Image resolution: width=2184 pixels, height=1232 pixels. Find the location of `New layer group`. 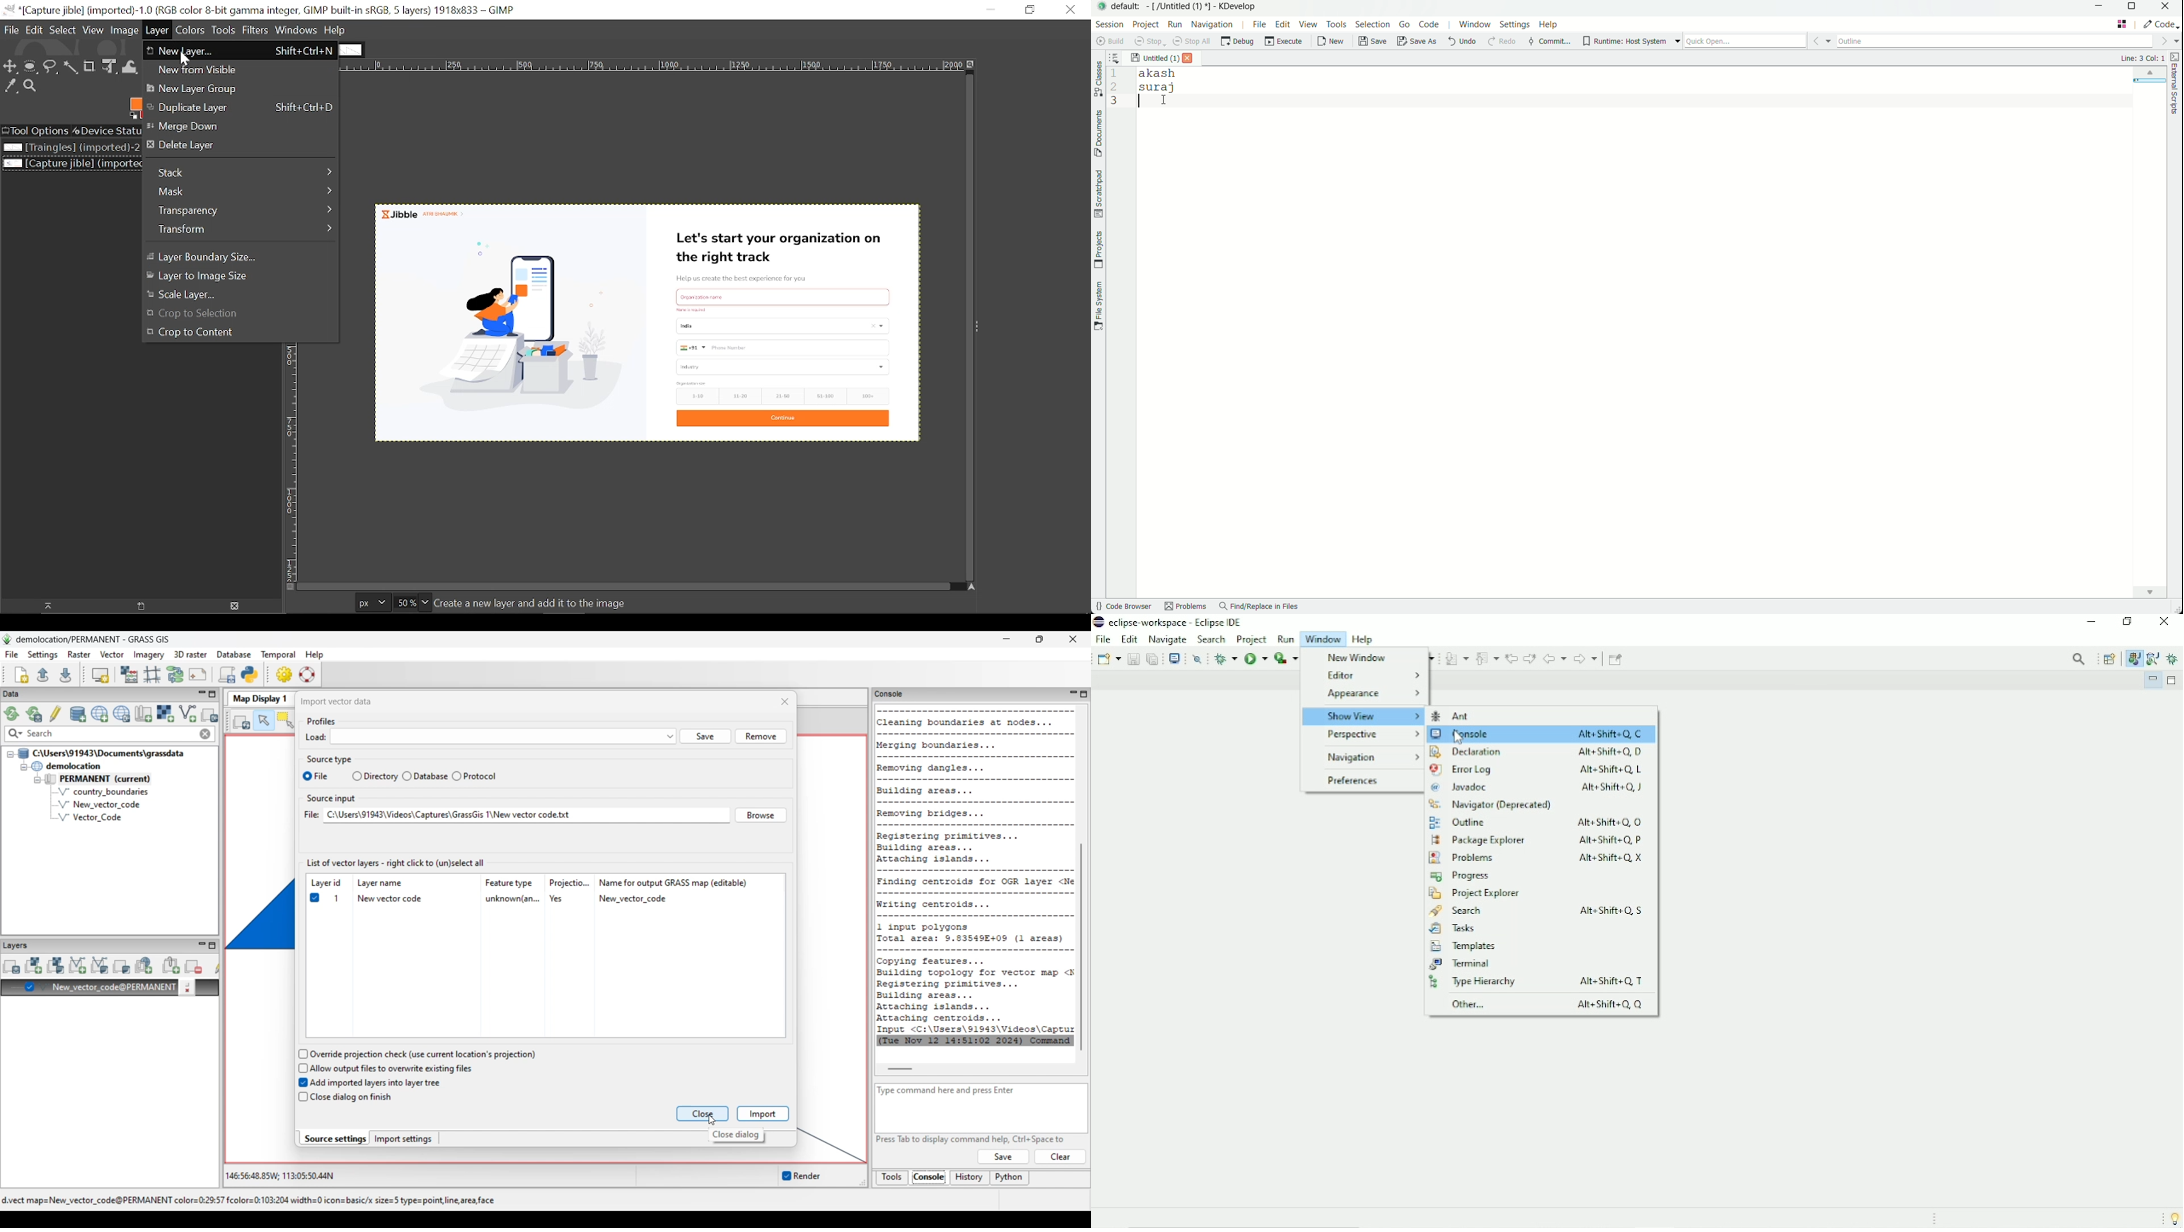

New layer group is located at coordinates (232, 90).